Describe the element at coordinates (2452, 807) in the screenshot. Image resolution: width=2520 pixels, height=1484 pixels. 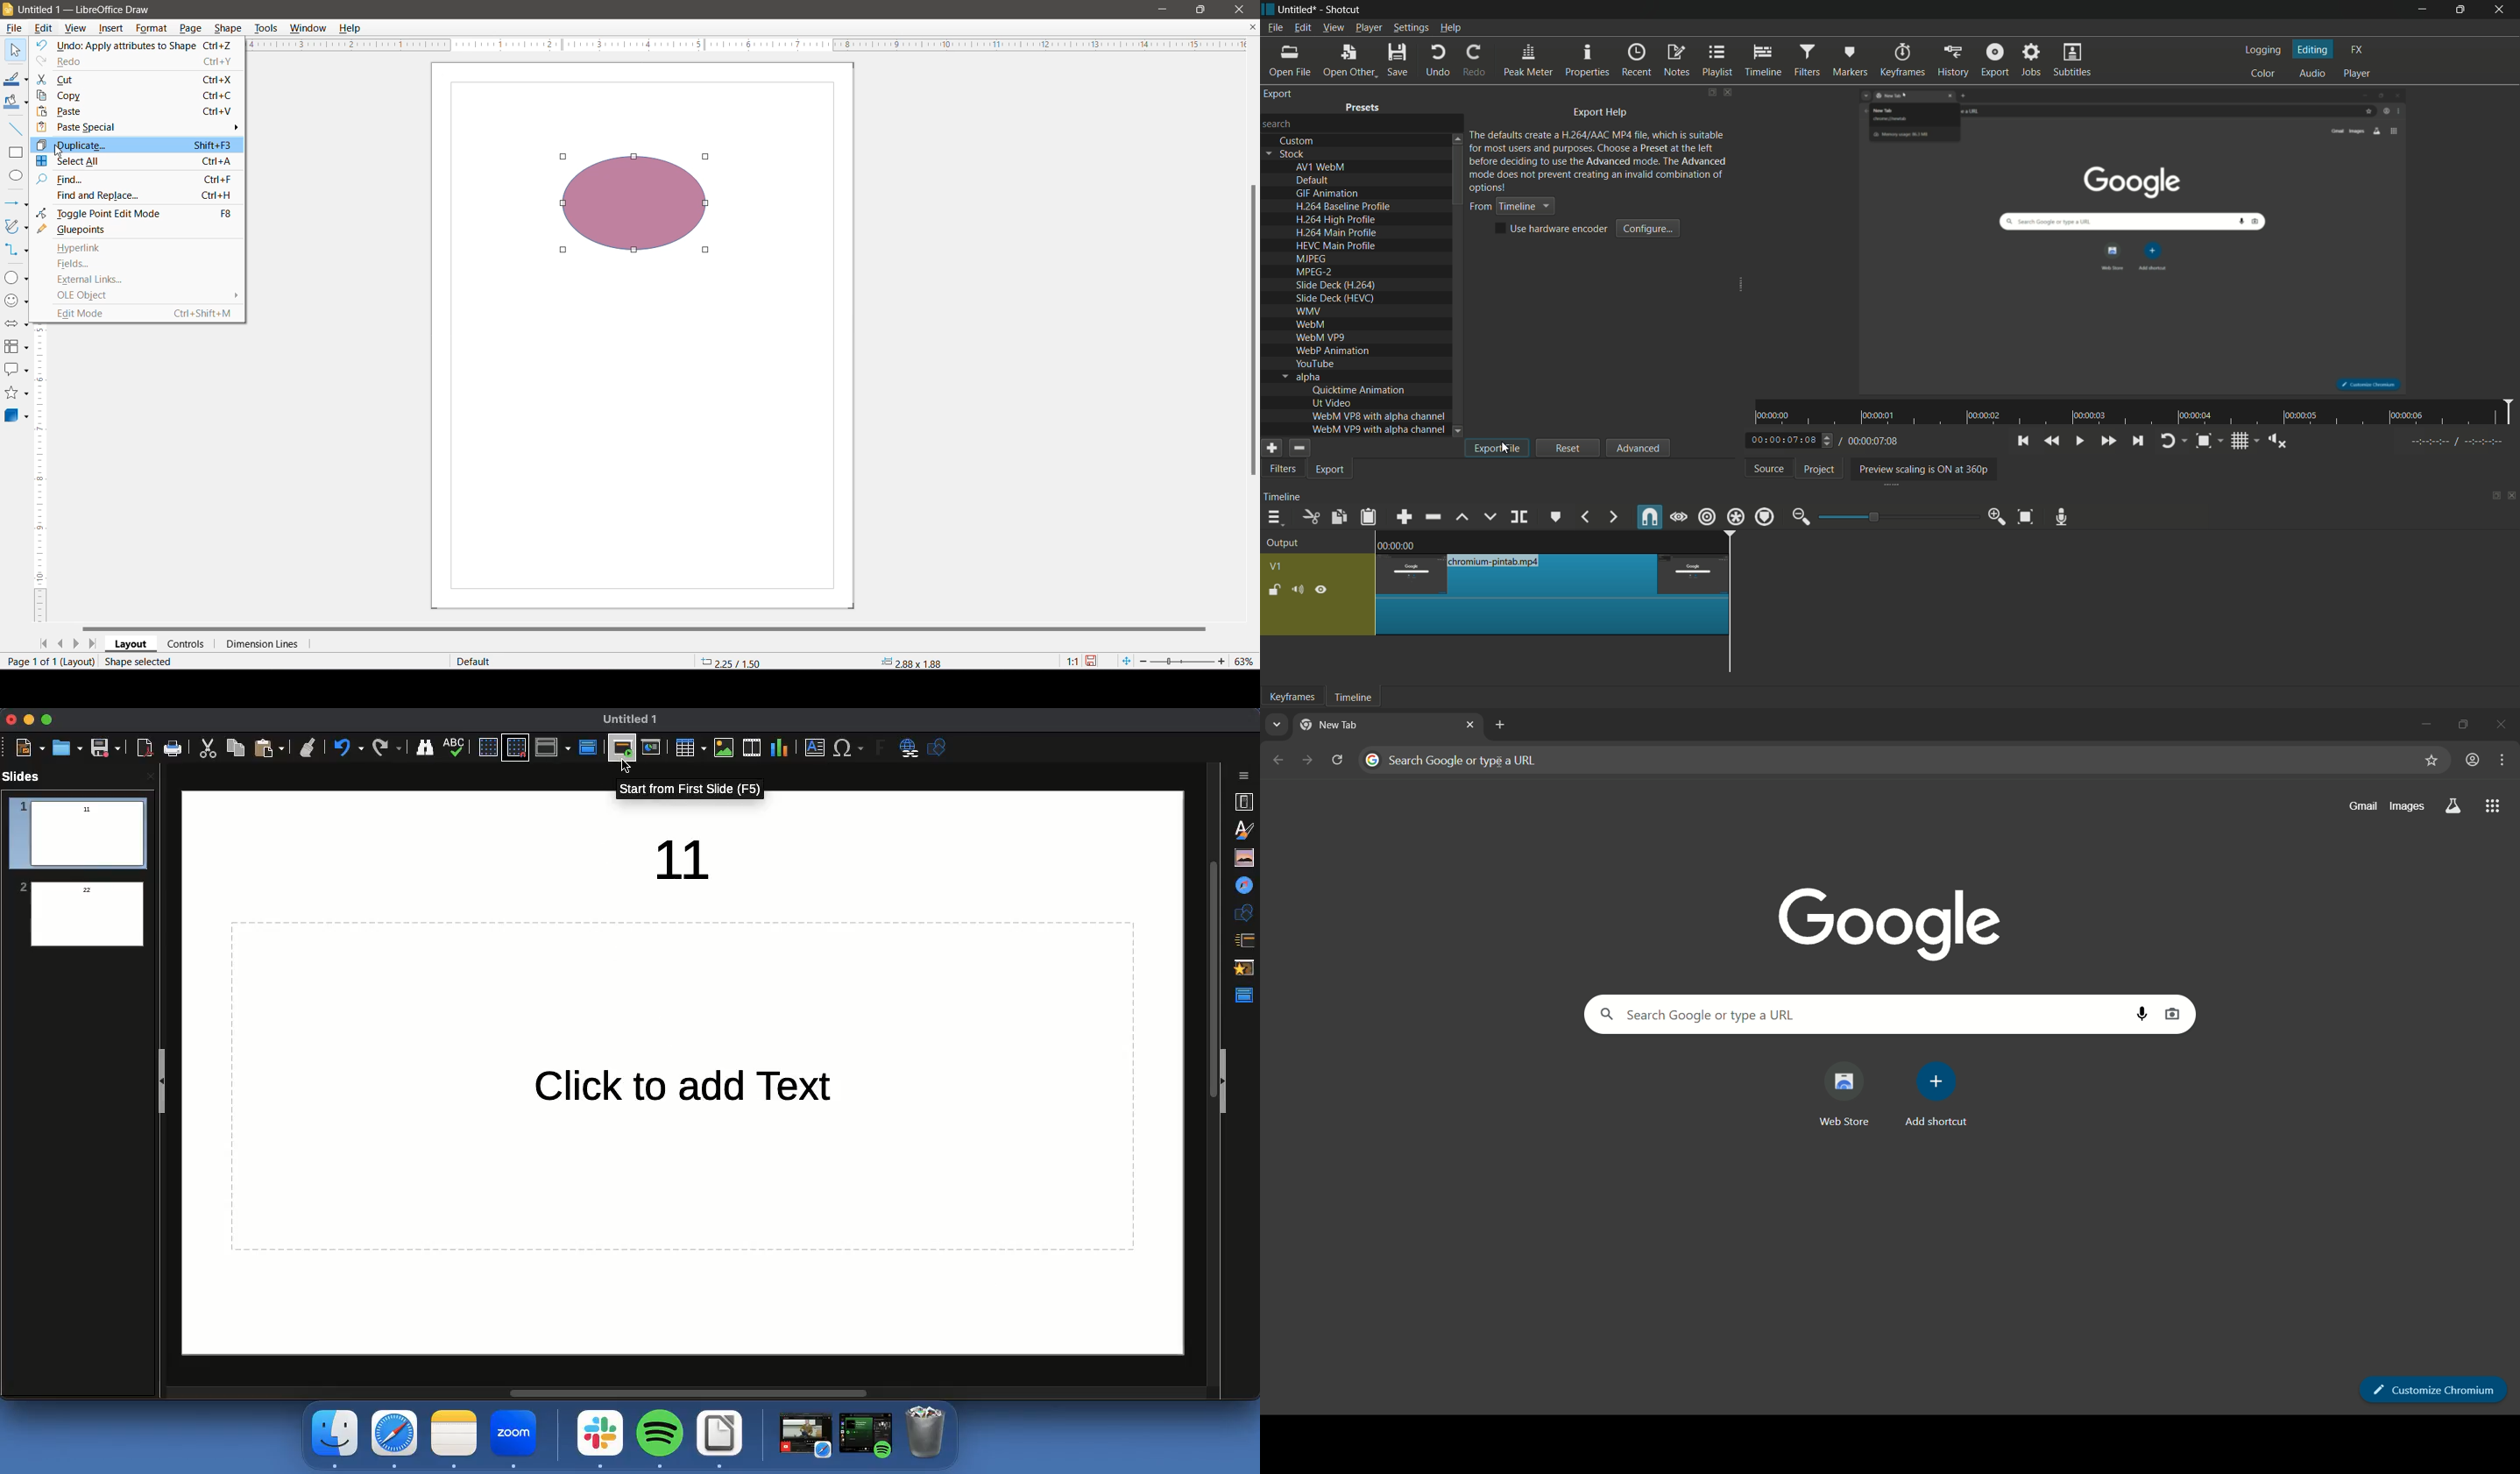
I see `search labs` at that location.